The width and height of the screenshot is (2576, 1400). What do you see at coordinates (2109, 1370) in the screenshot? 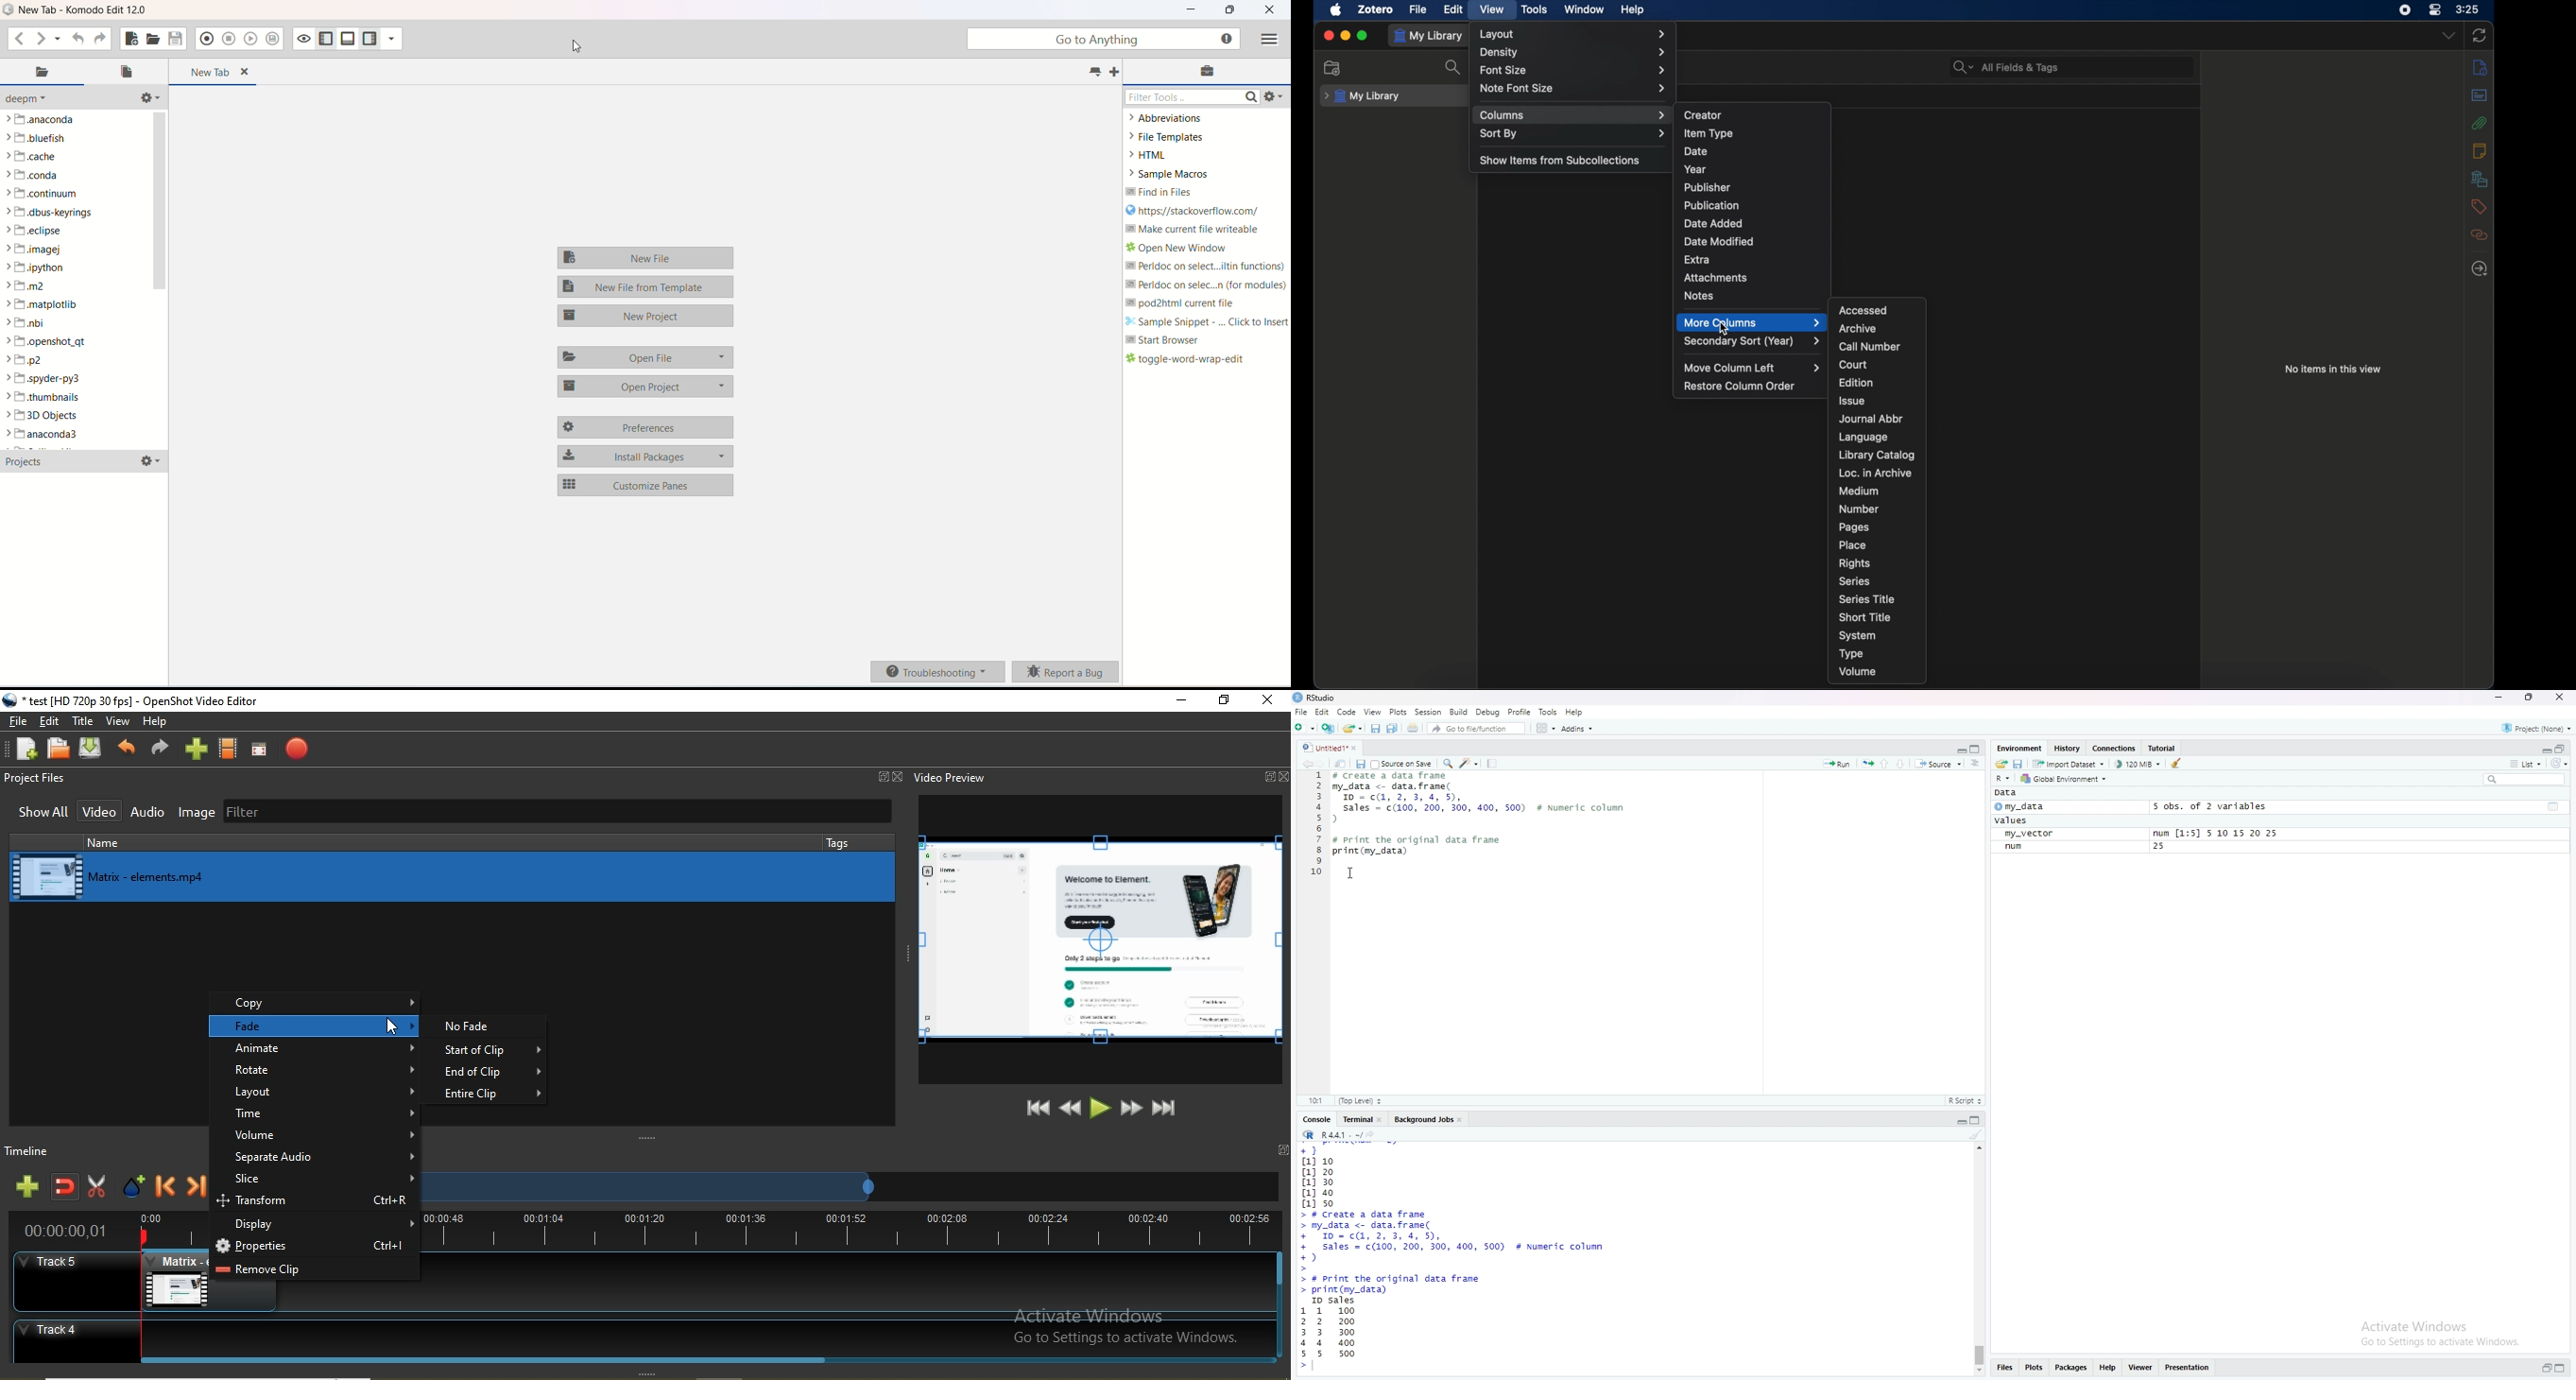
I see `help` at bounding box center [2109, 1370].